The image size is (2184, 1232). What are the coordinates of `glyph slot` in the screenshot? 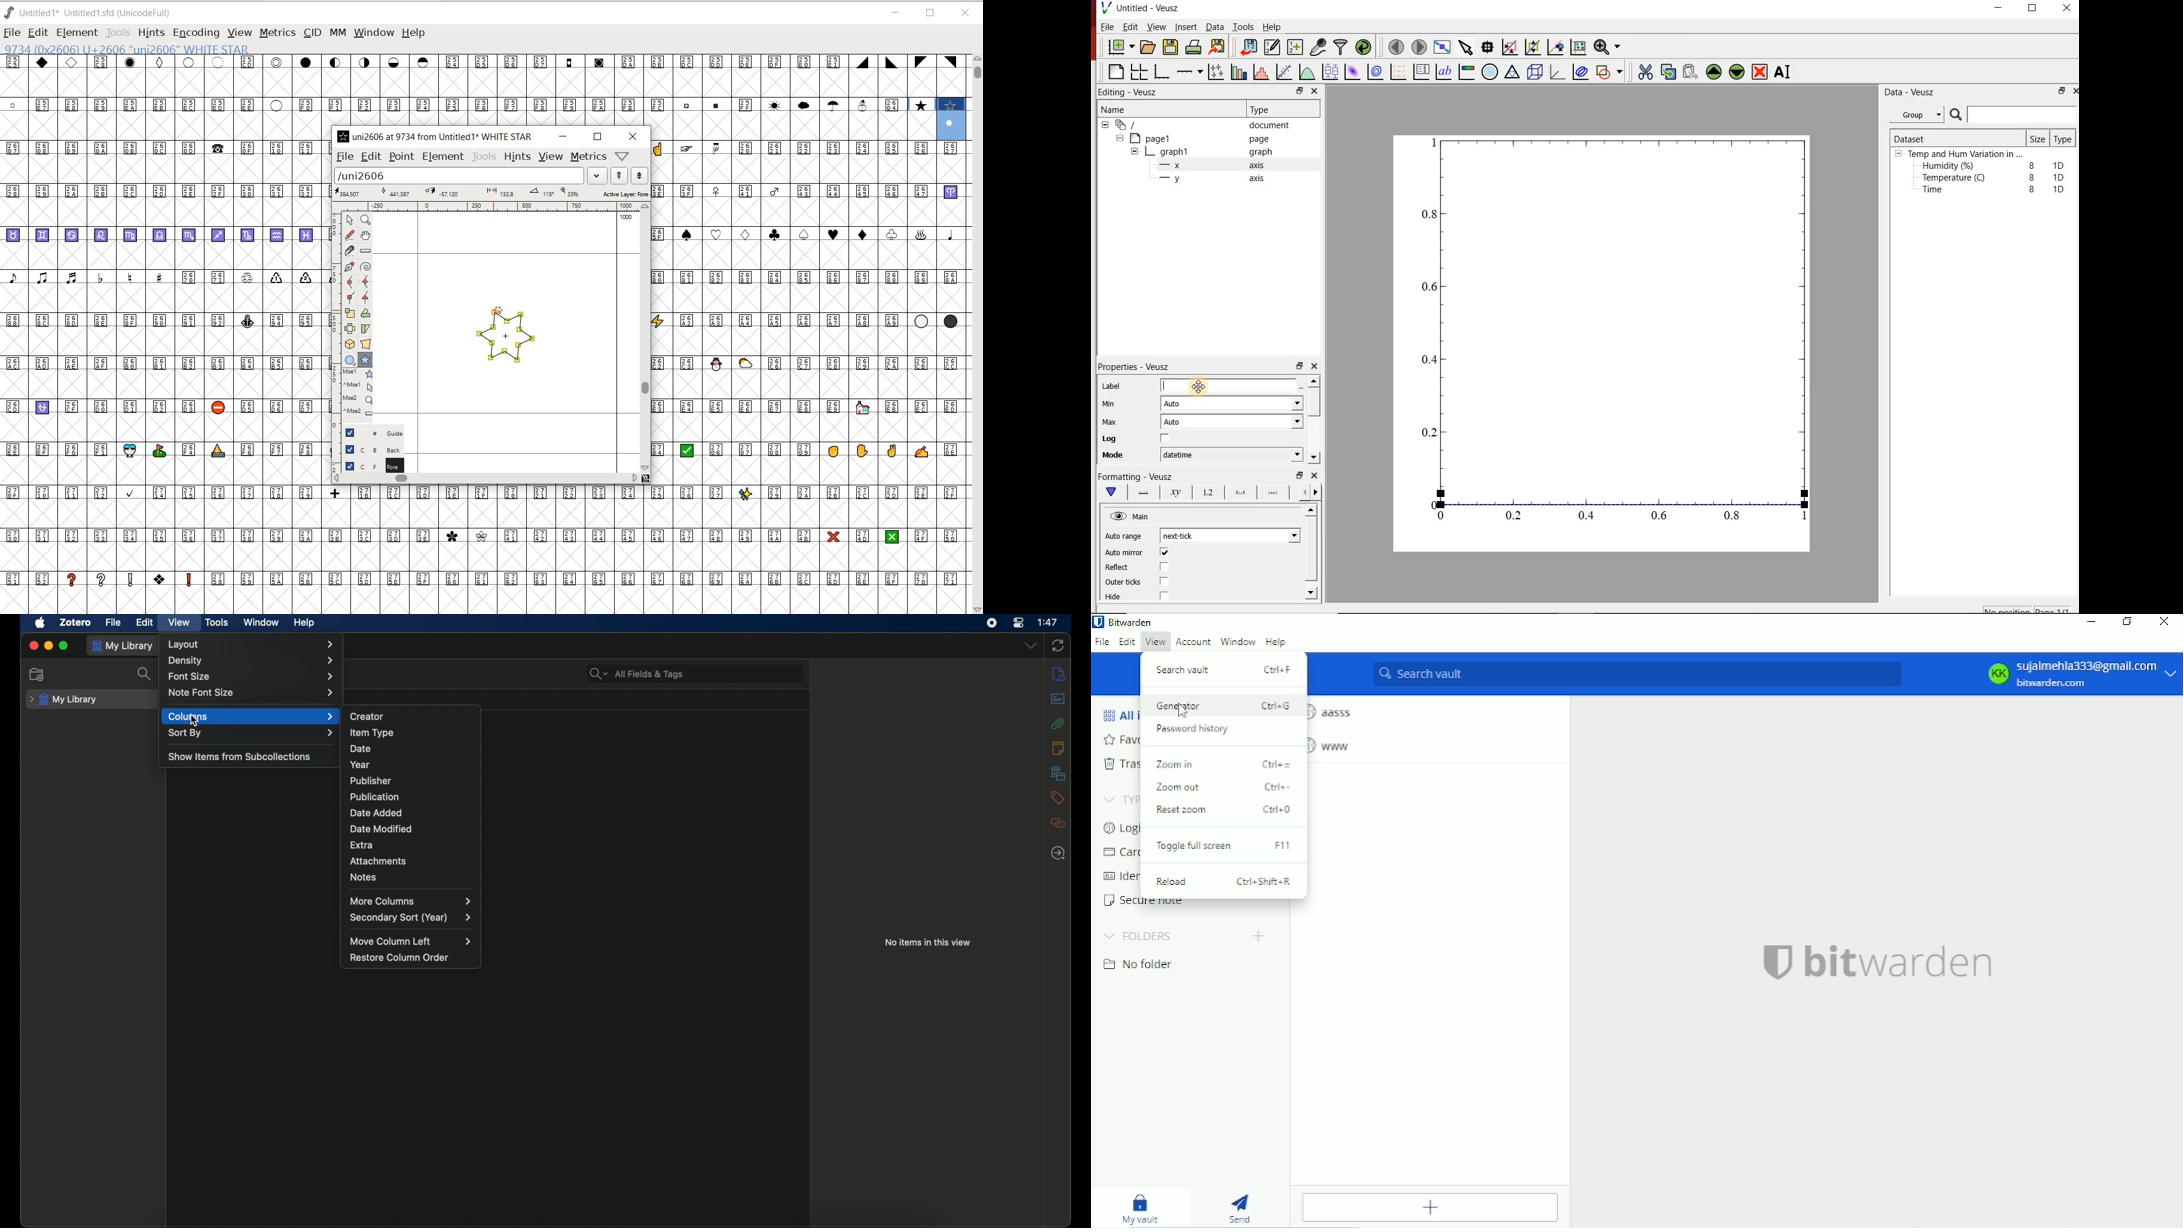 It's located at (953, 120).